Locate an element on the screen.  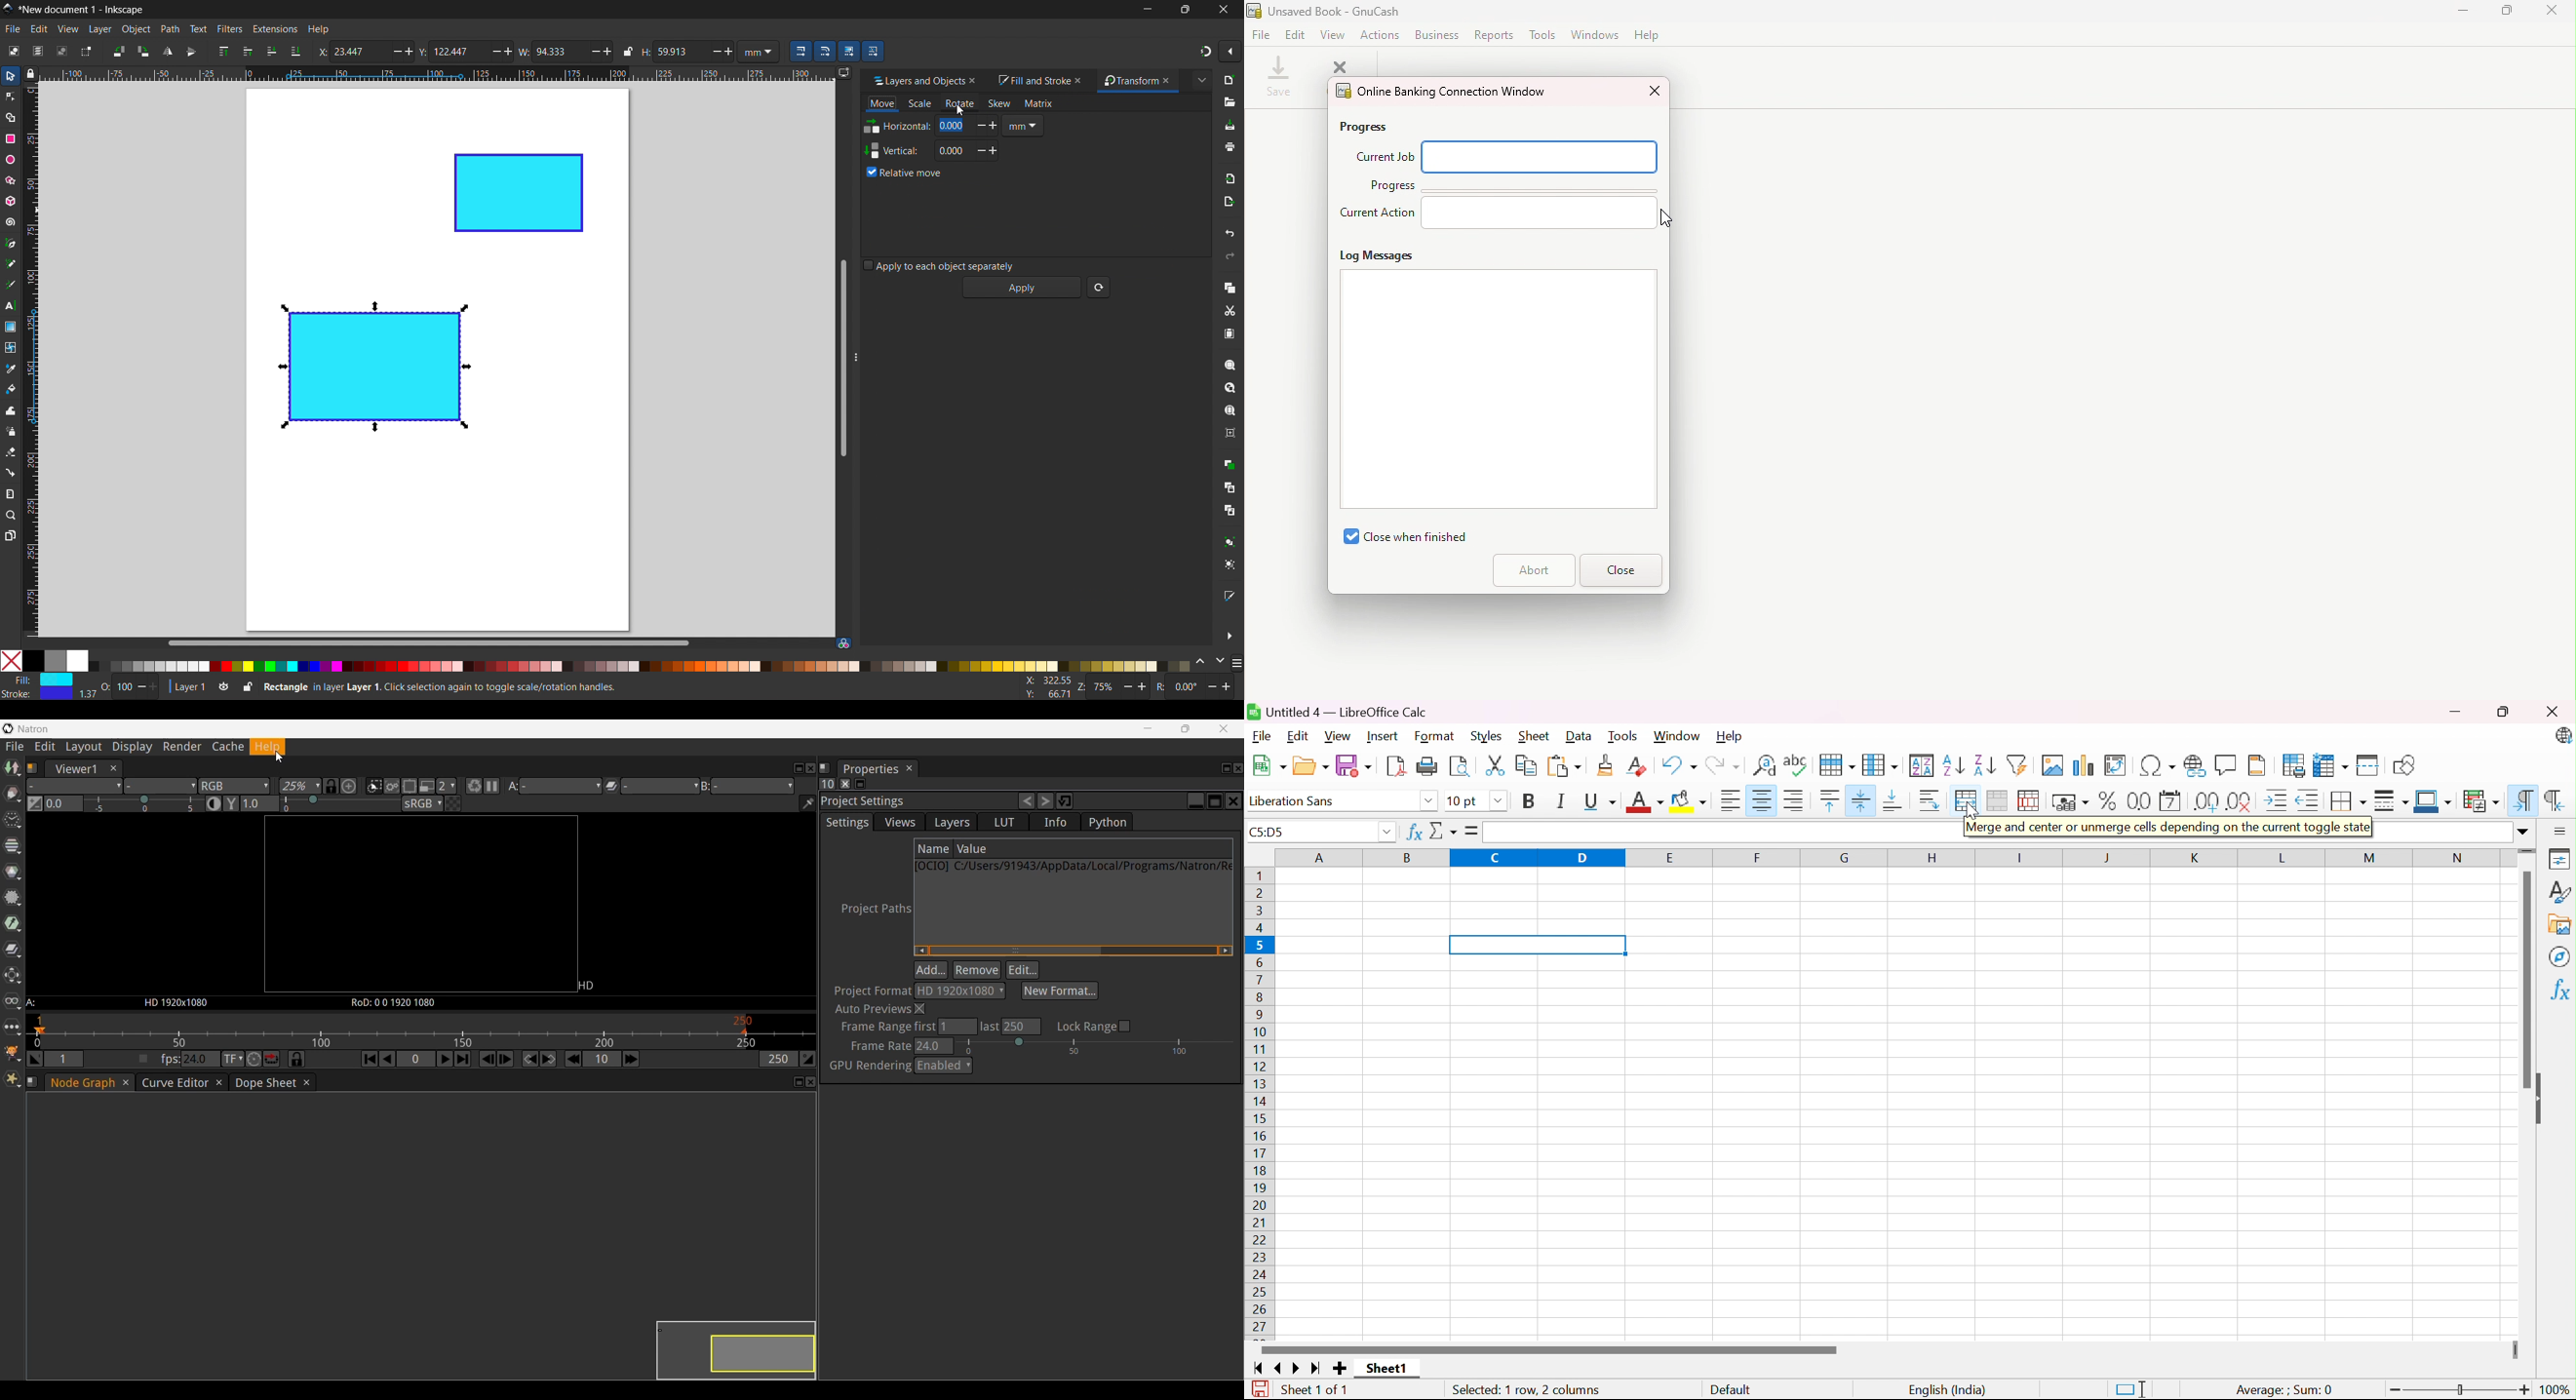
move patterns along with the objects is located at coordinates (873, 51).